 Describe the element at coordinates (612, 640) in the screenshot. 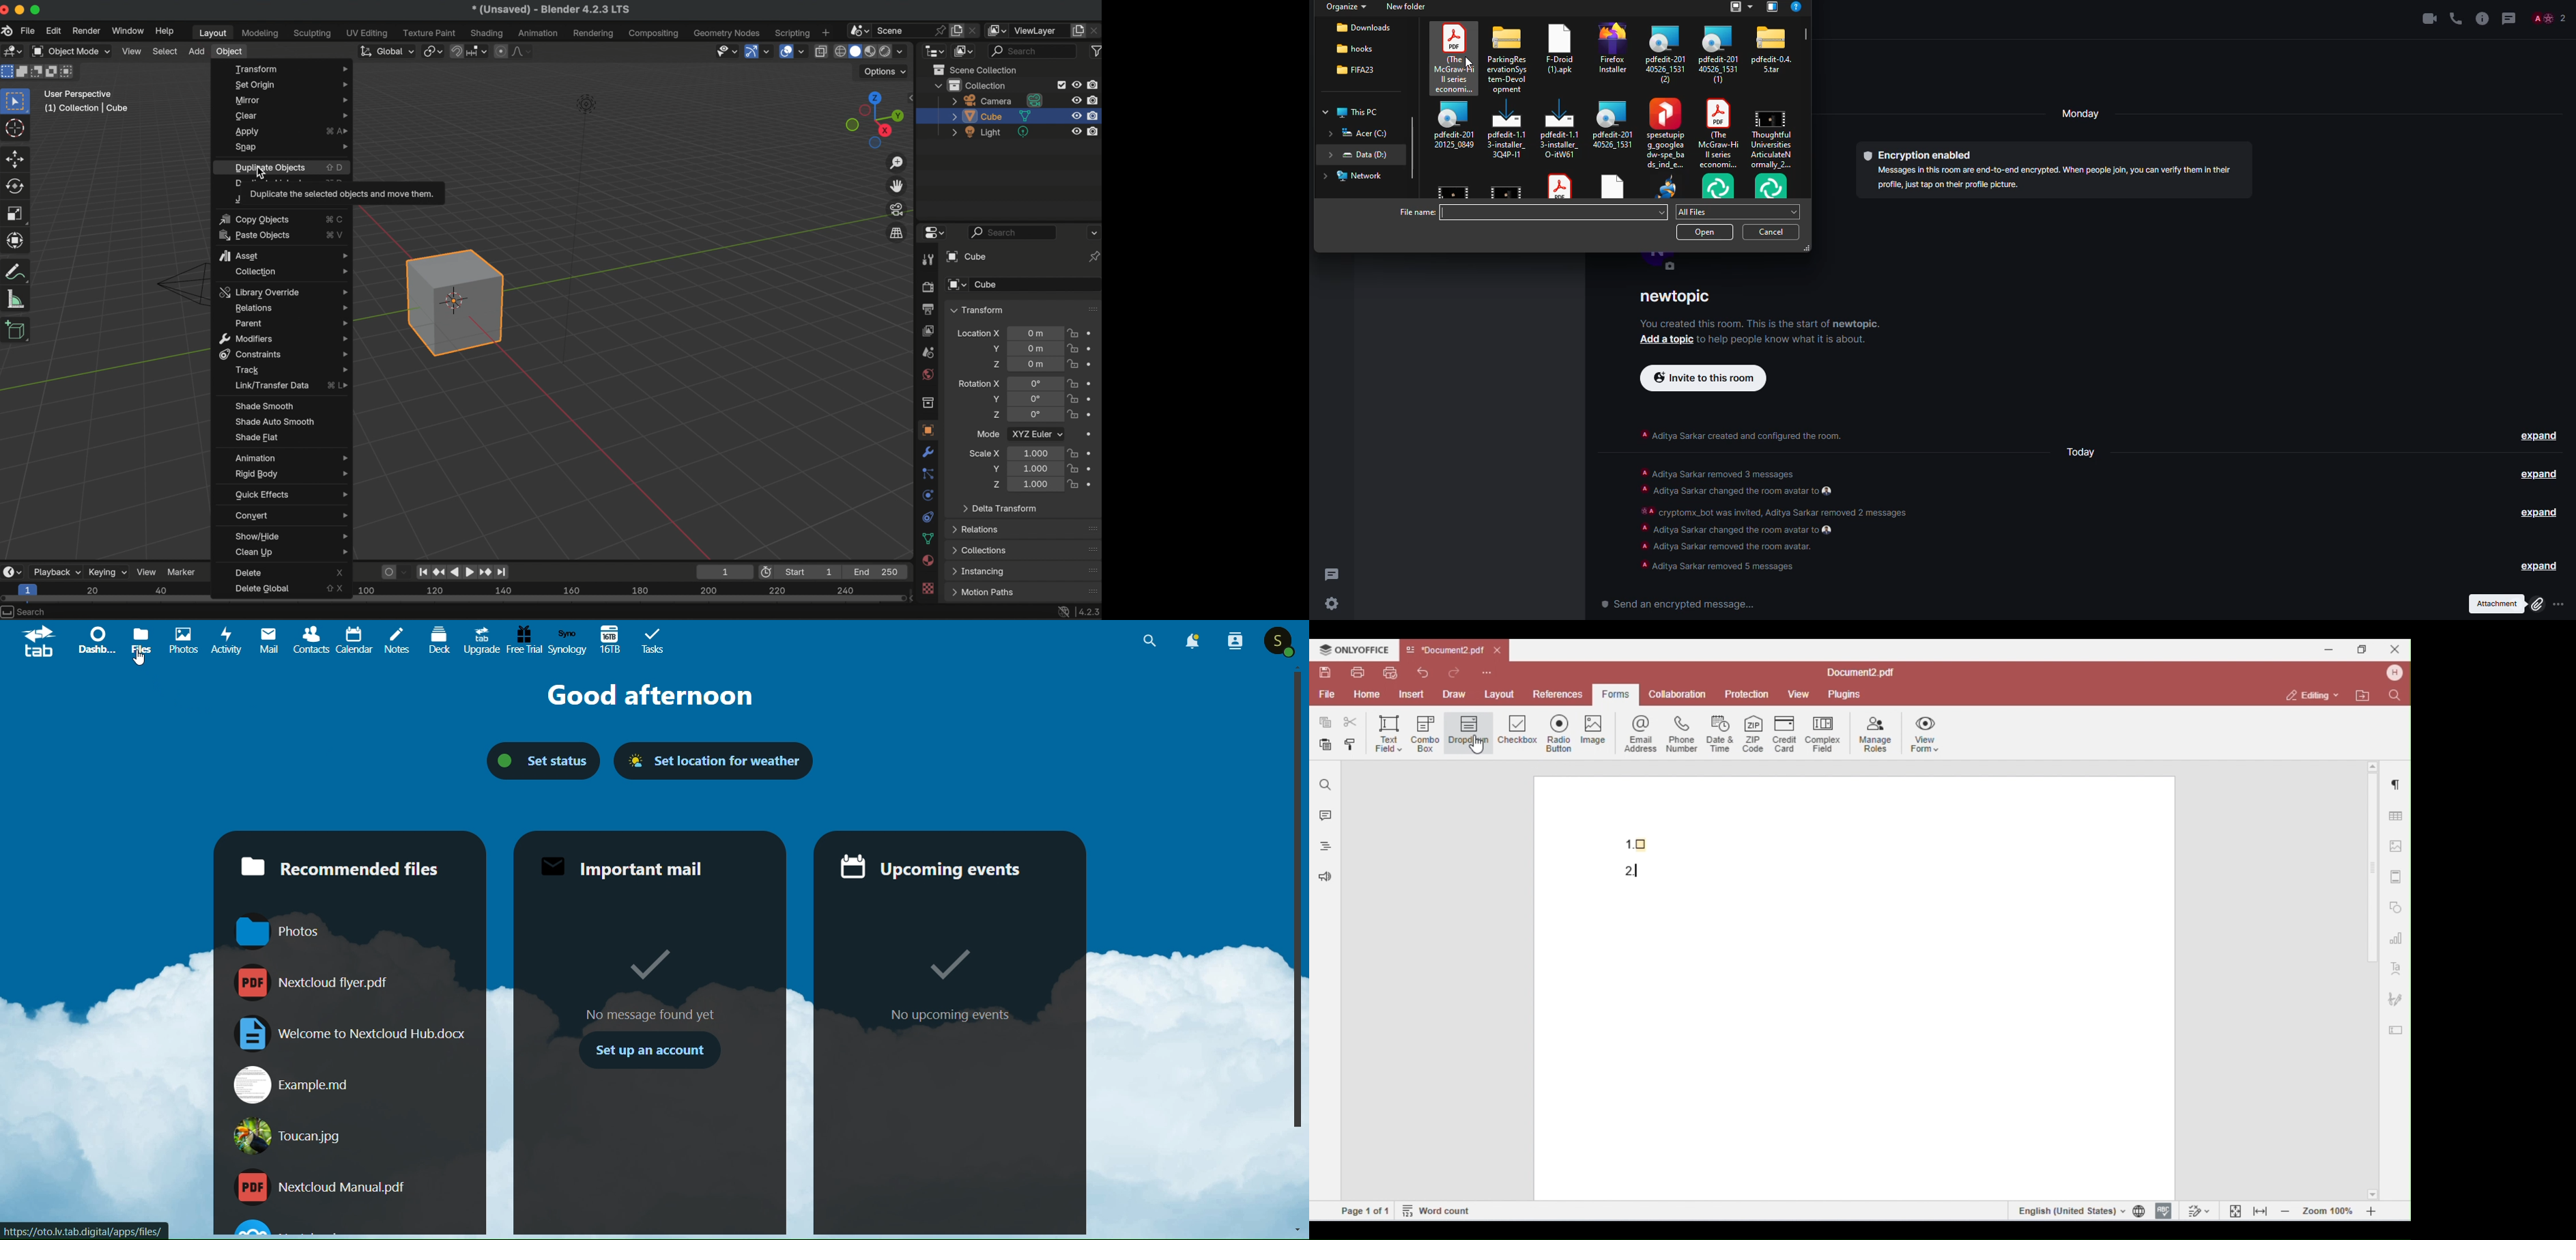

I see `16tb` at that location.